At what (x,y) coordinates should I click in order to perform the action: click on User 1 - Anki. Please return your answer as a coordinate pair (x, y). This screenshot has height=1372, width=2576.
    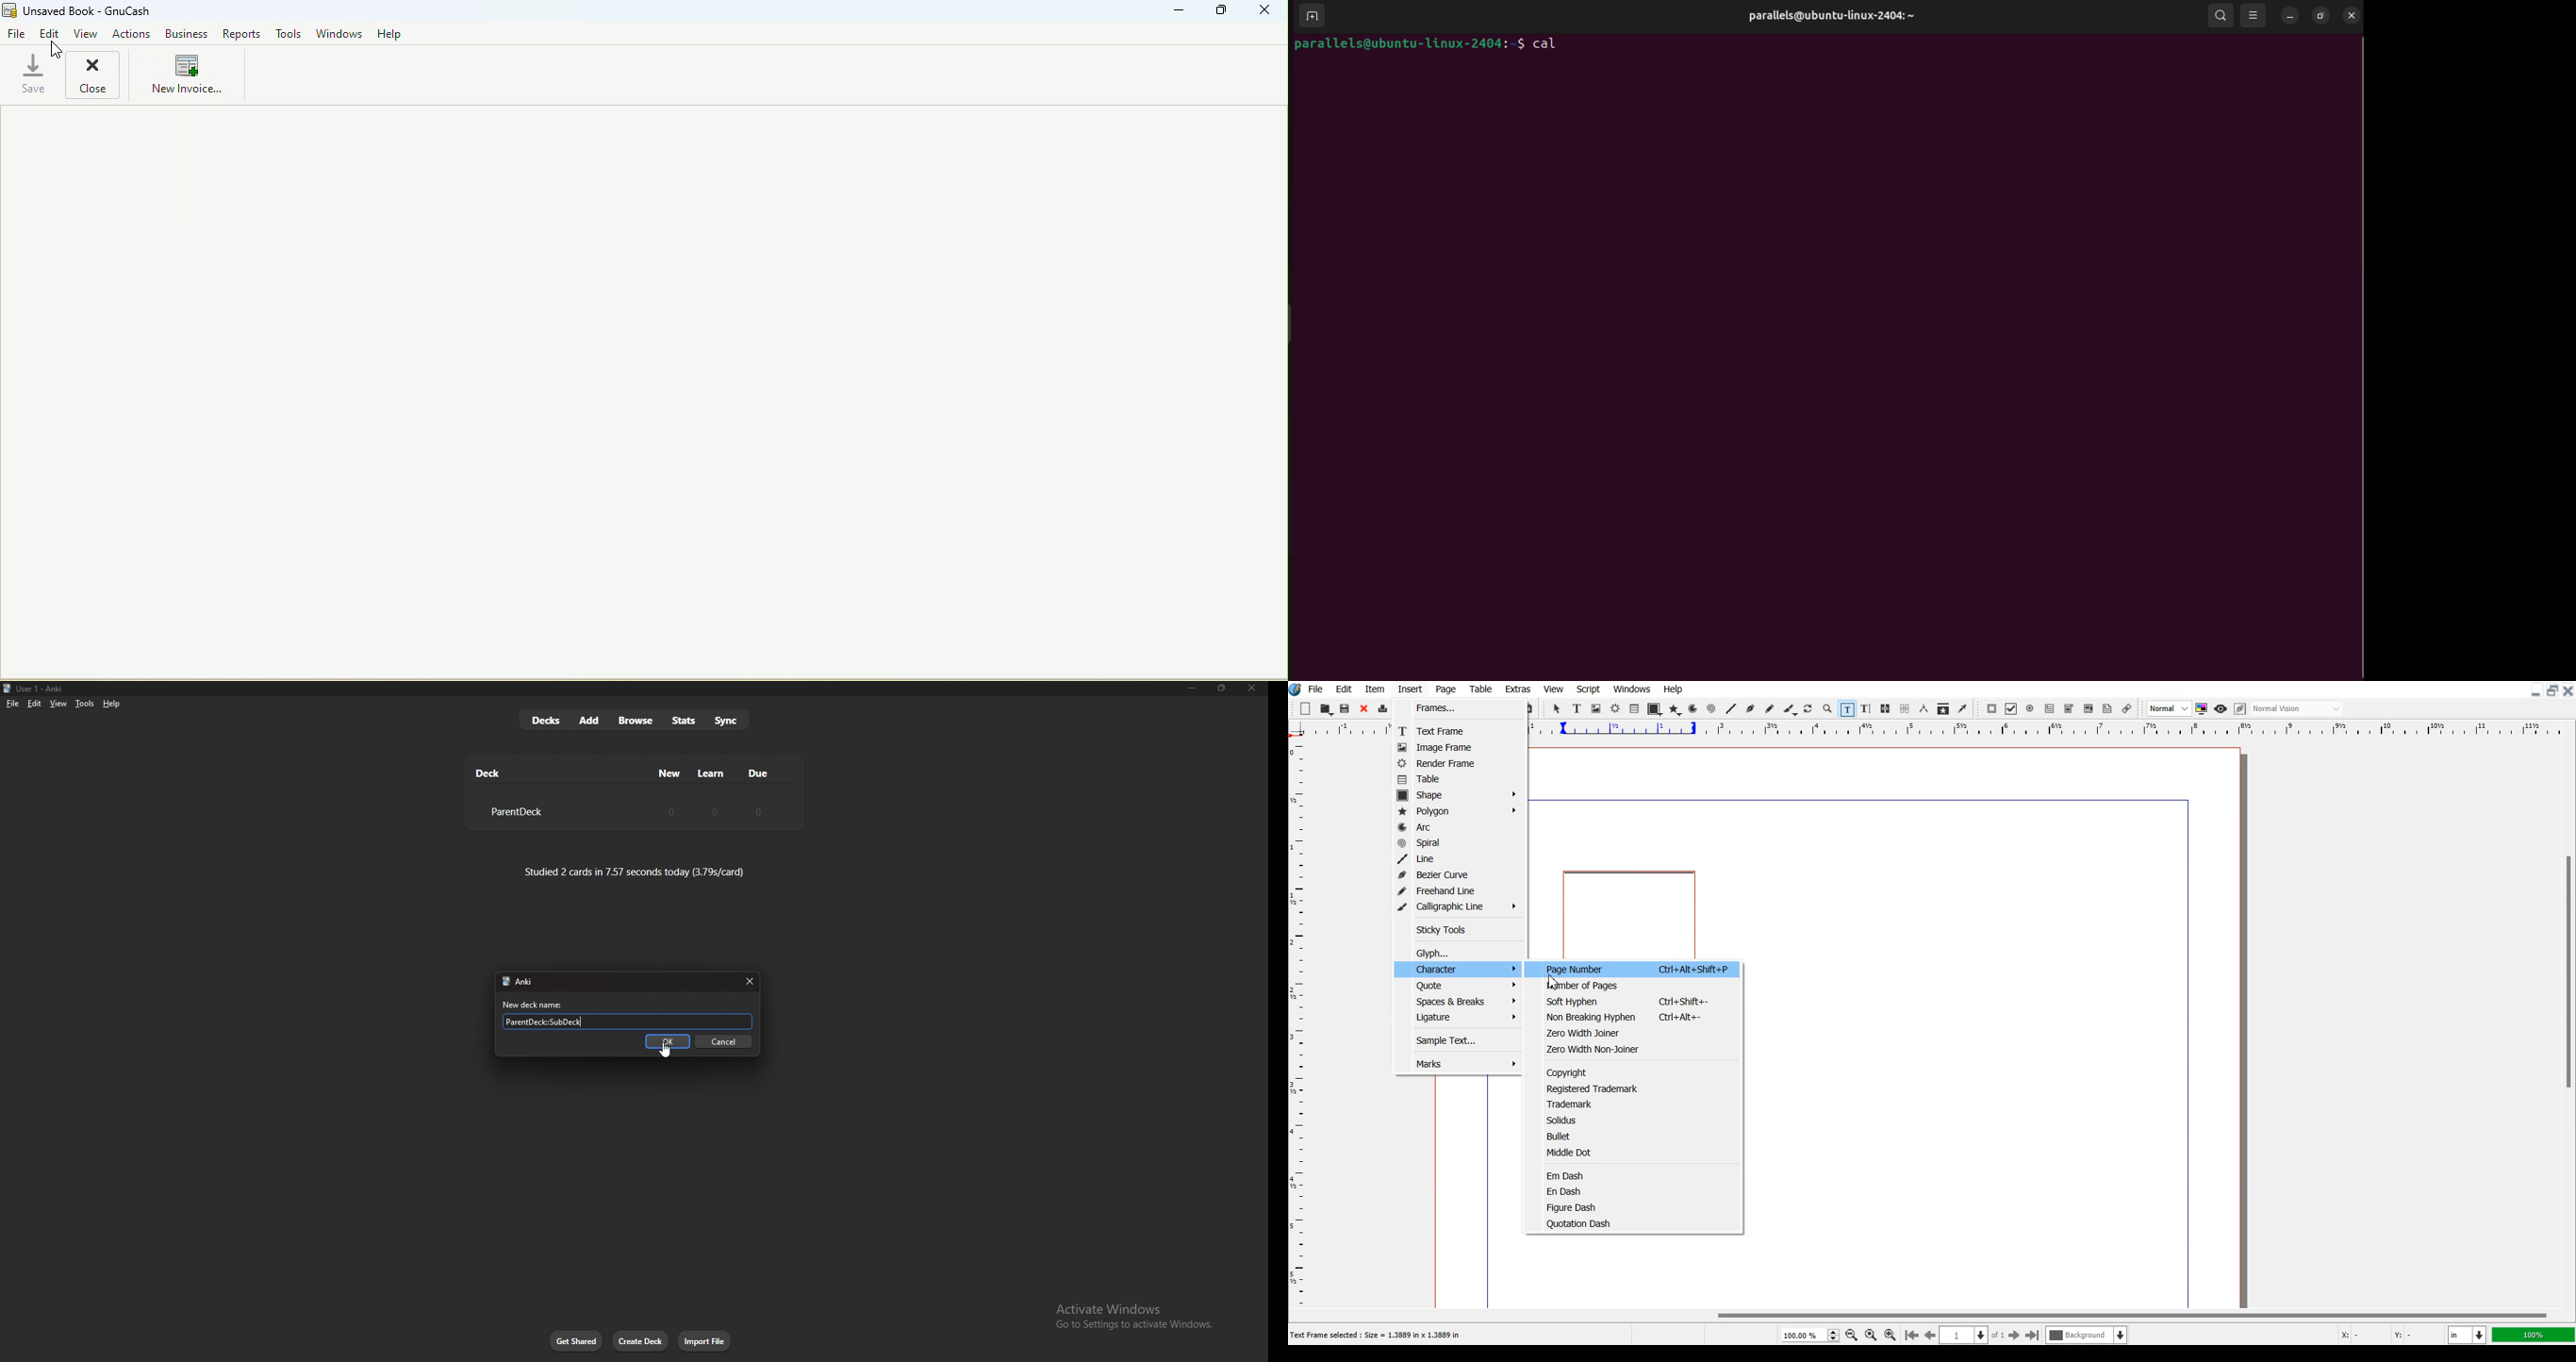
    Looking at the image, I should click on (44, 689).